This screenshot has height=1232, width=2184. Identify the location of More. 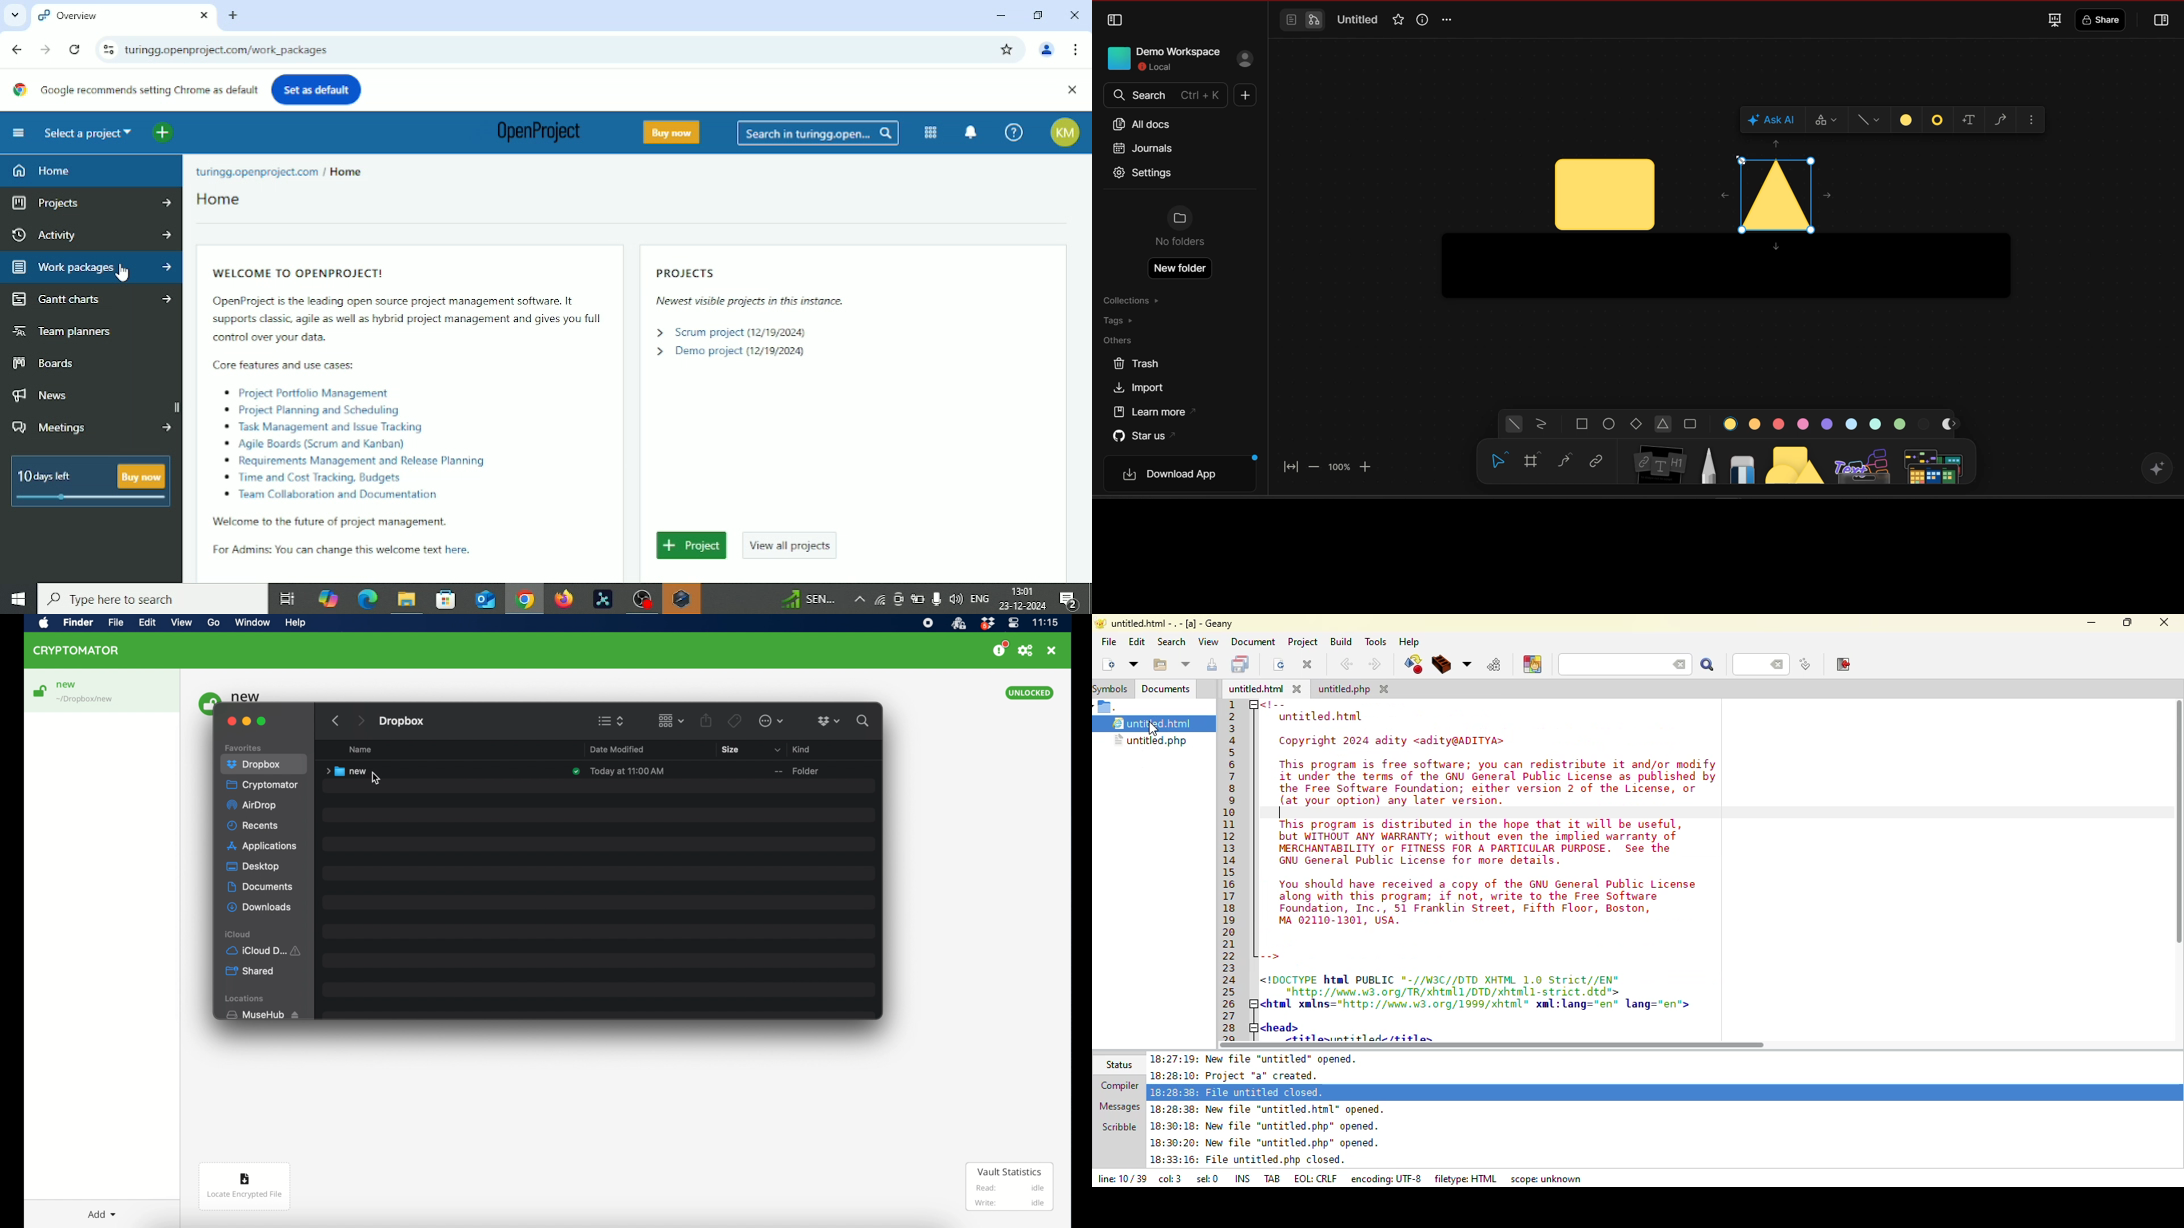
(858, 599).